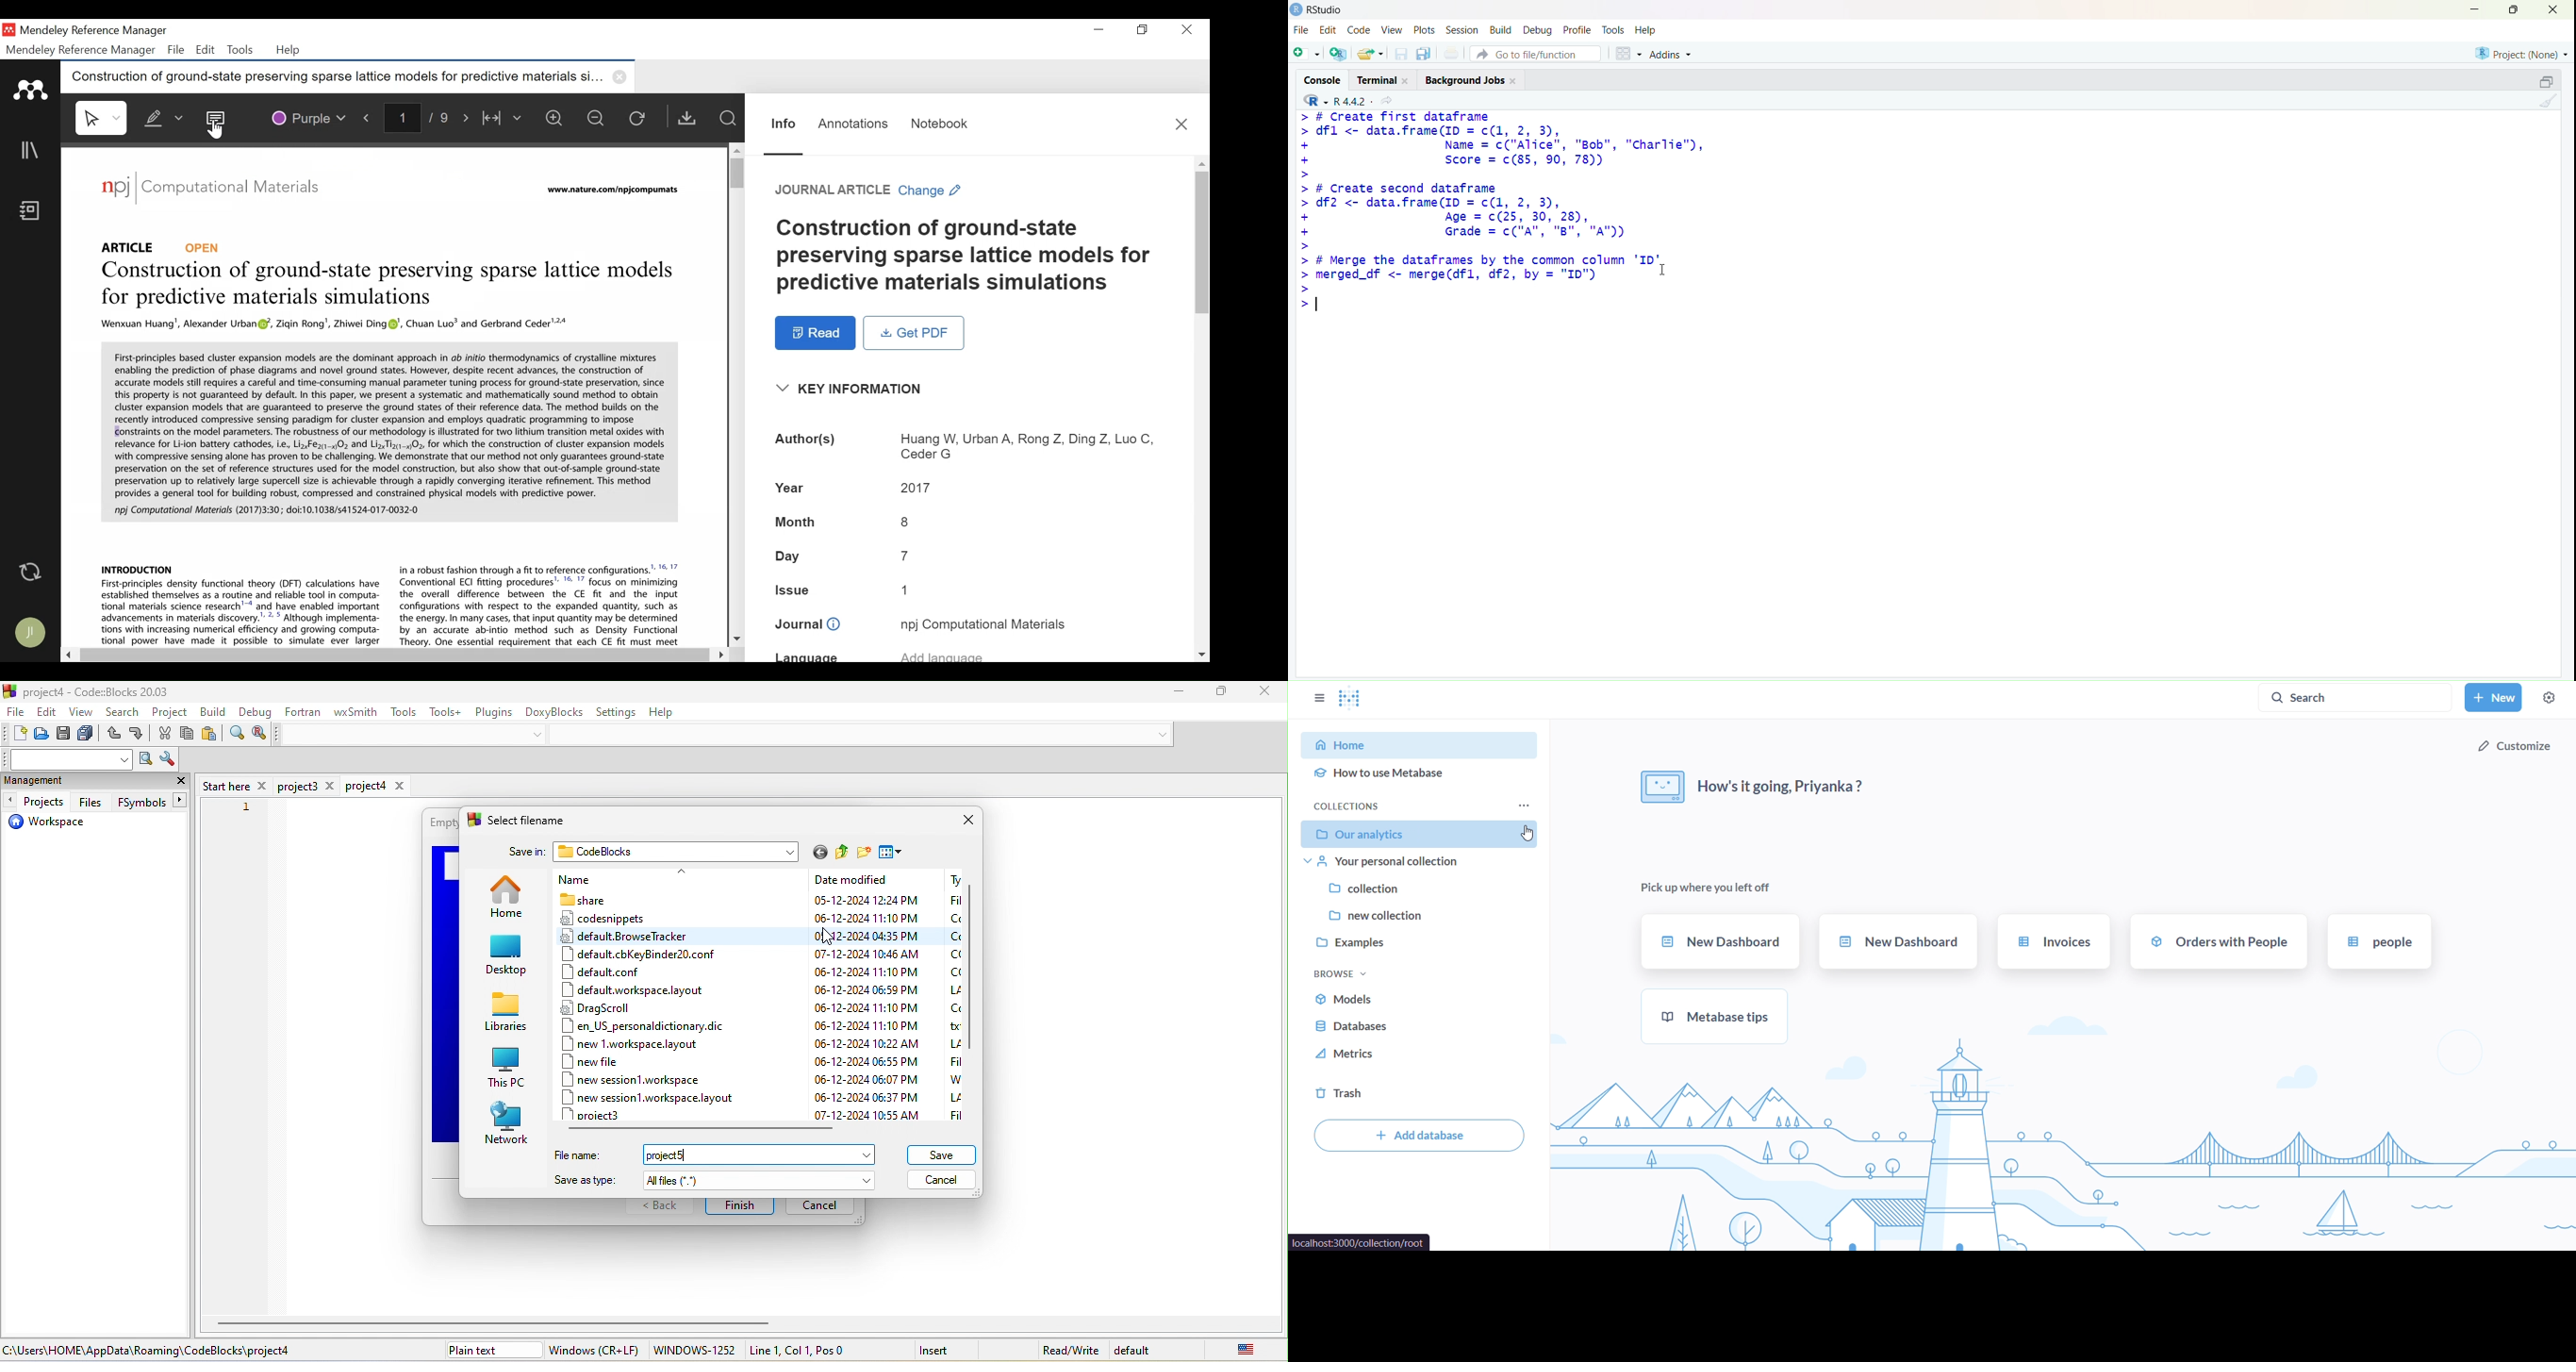 This screenshot has width=2576, height=1372. I want to click on Scroll down, so click(737, 639).